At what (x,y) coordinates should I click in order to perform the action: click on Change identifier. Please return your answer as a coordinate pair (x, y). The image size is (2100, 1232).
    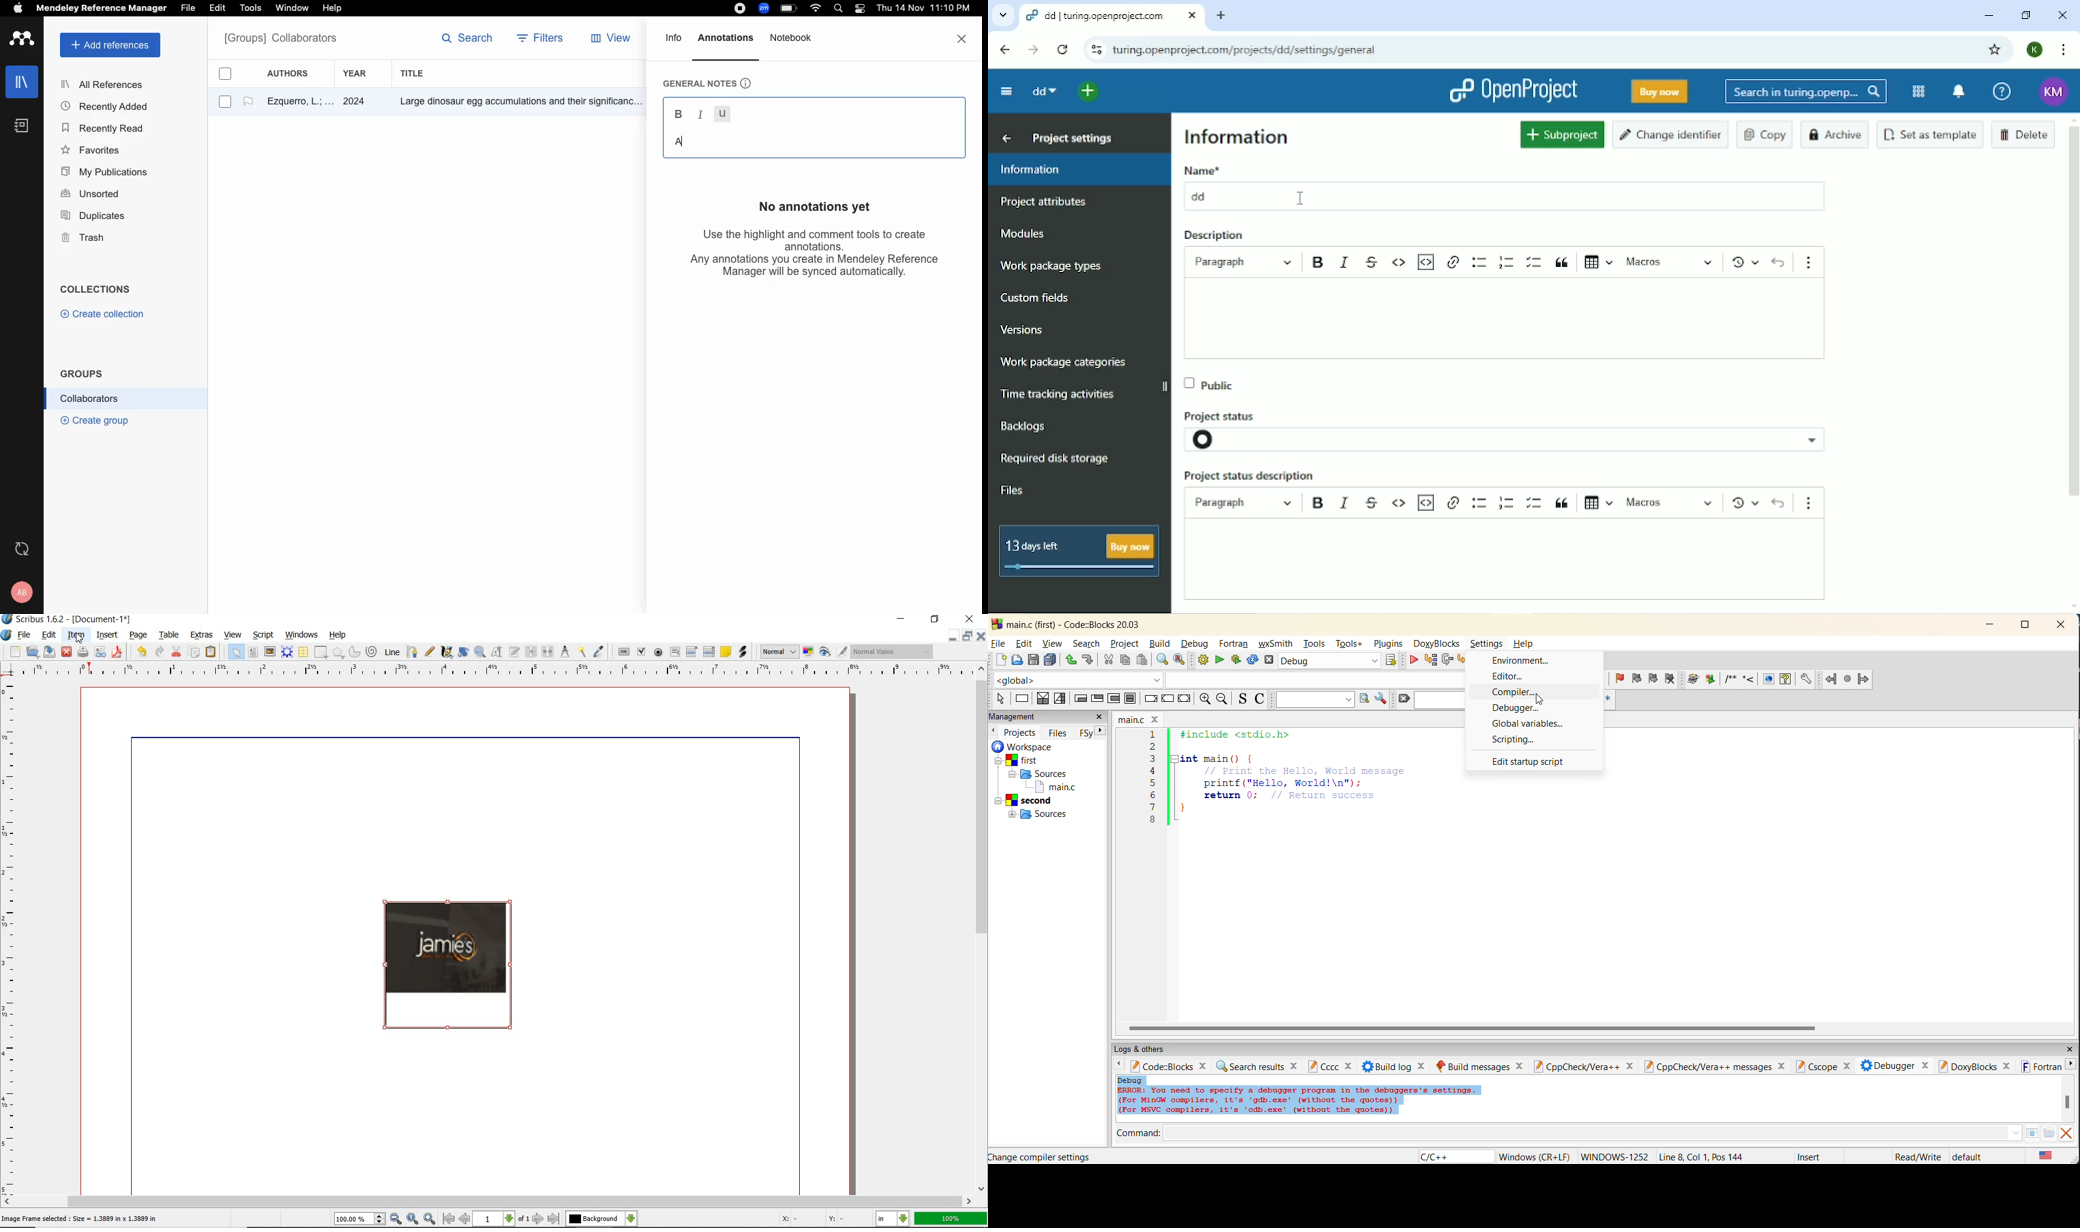
    Looking at the image, I should click on (1671, 135).